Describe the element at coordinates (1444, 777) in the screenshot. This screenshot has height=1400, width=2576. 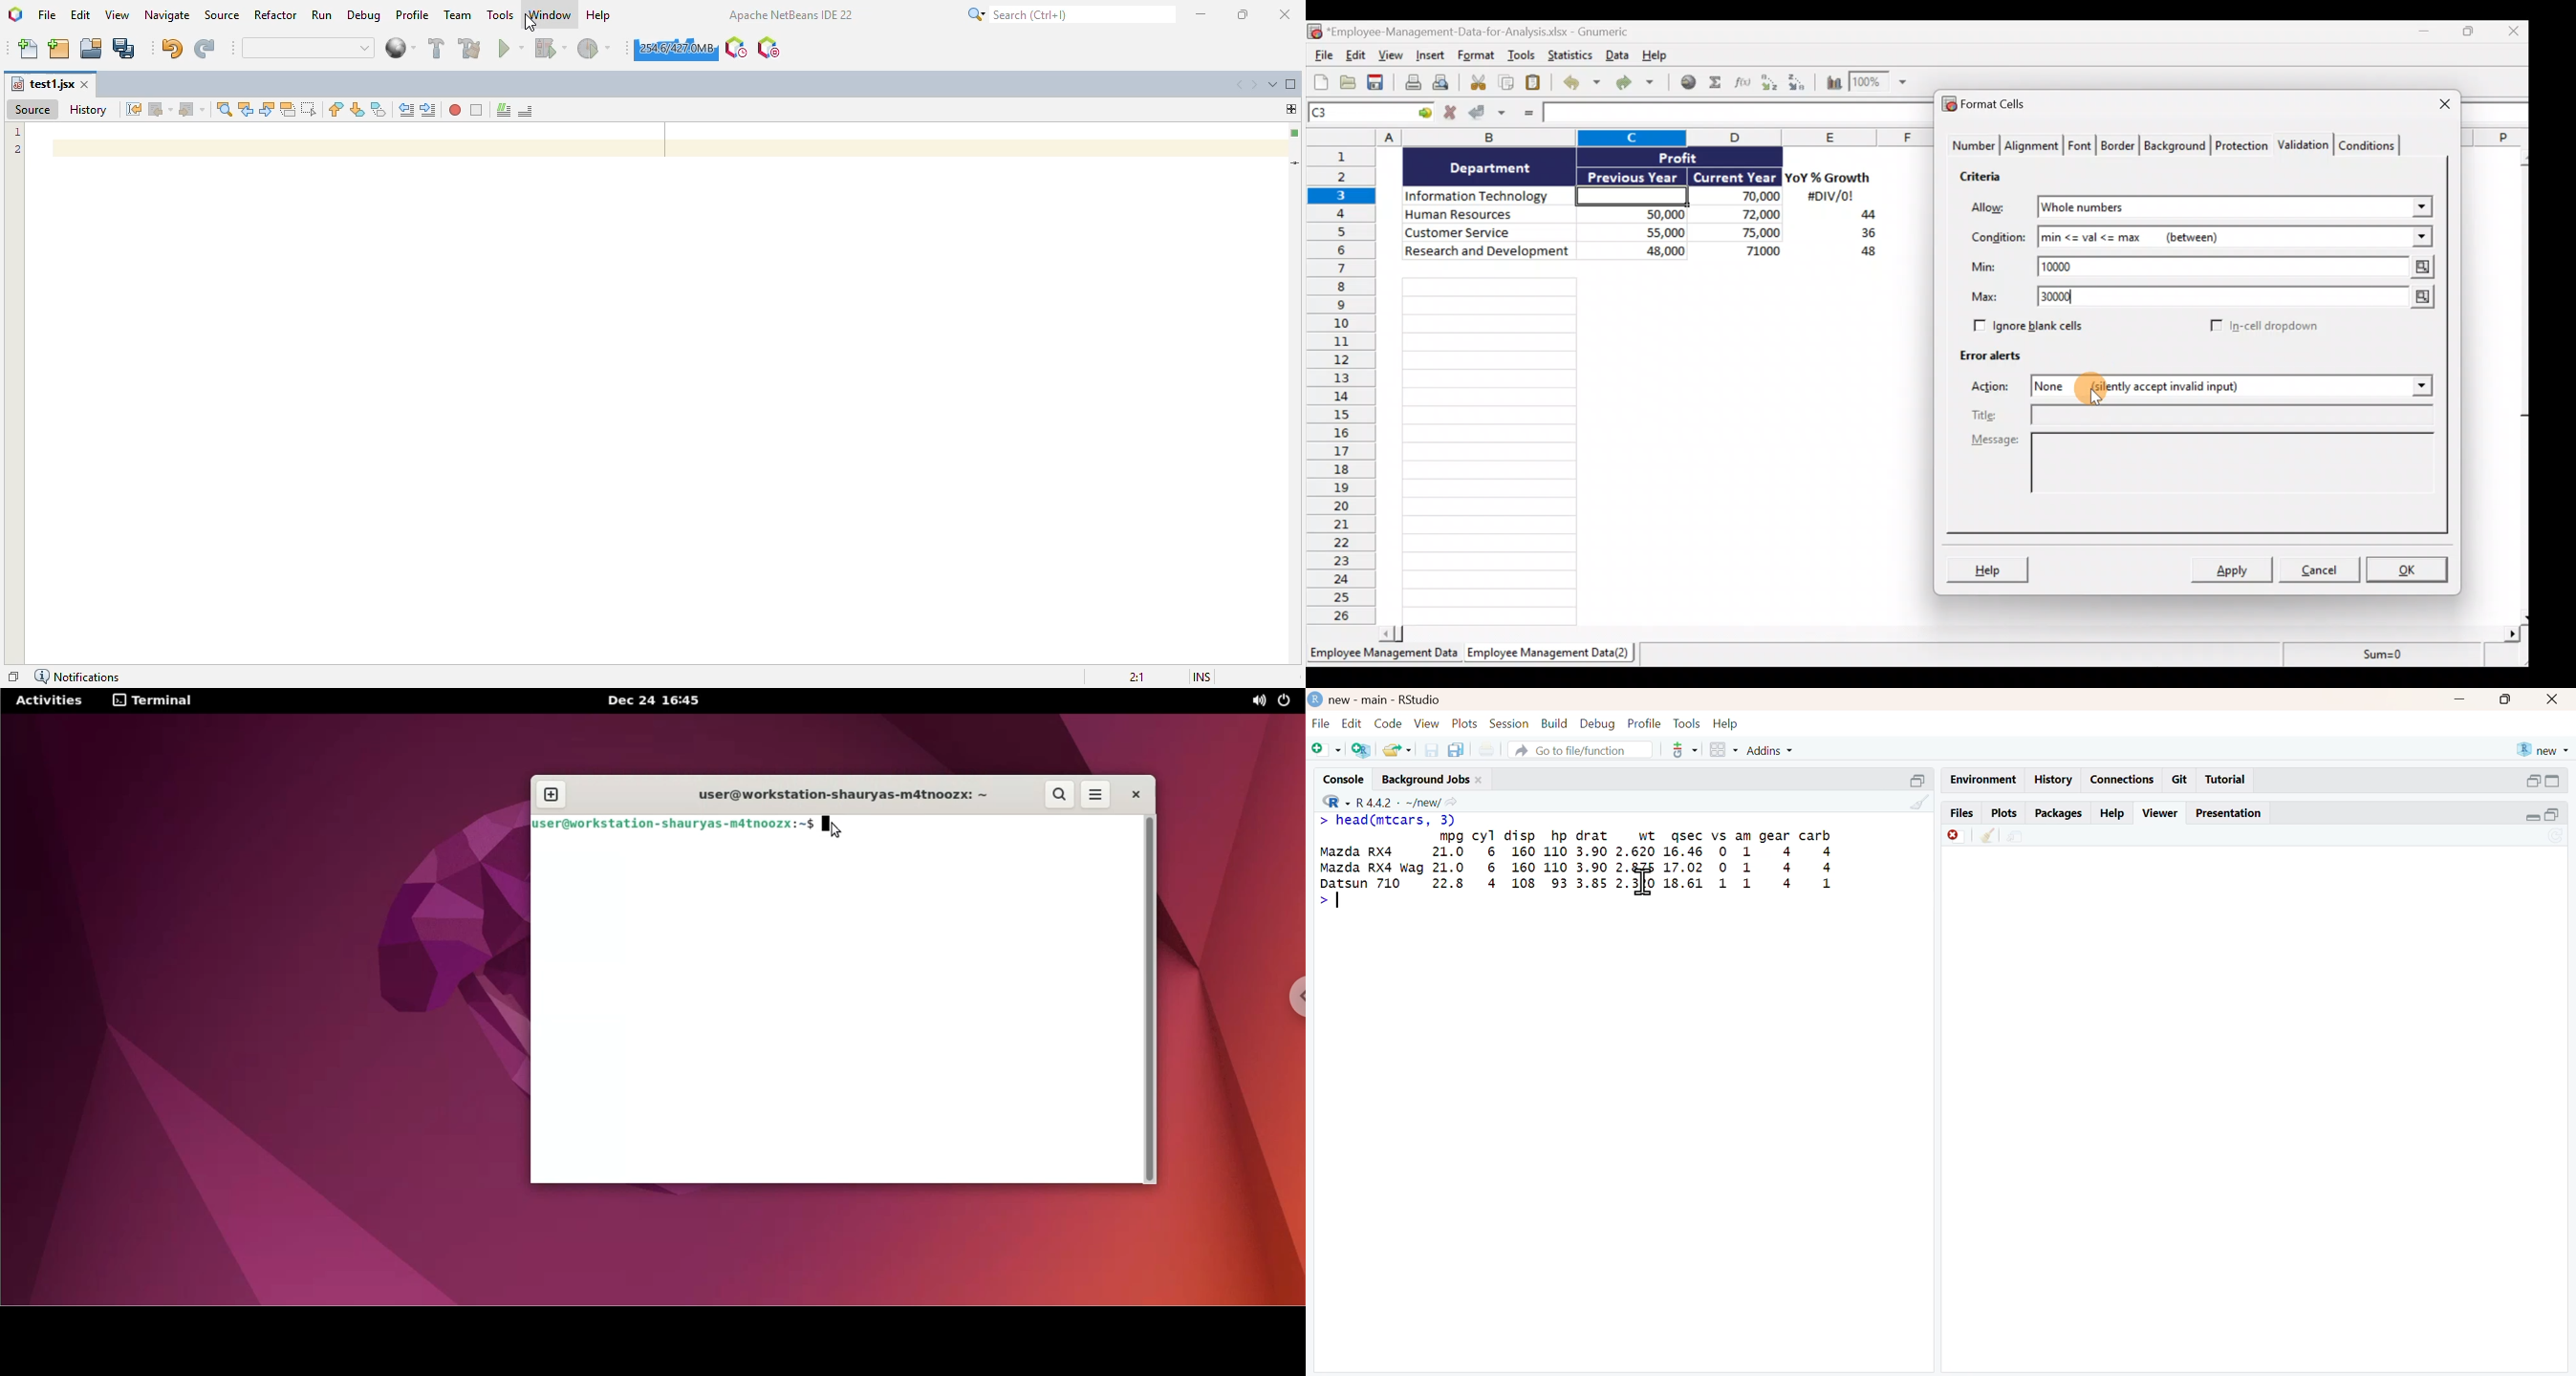
I see `Background Jobs` at that location.